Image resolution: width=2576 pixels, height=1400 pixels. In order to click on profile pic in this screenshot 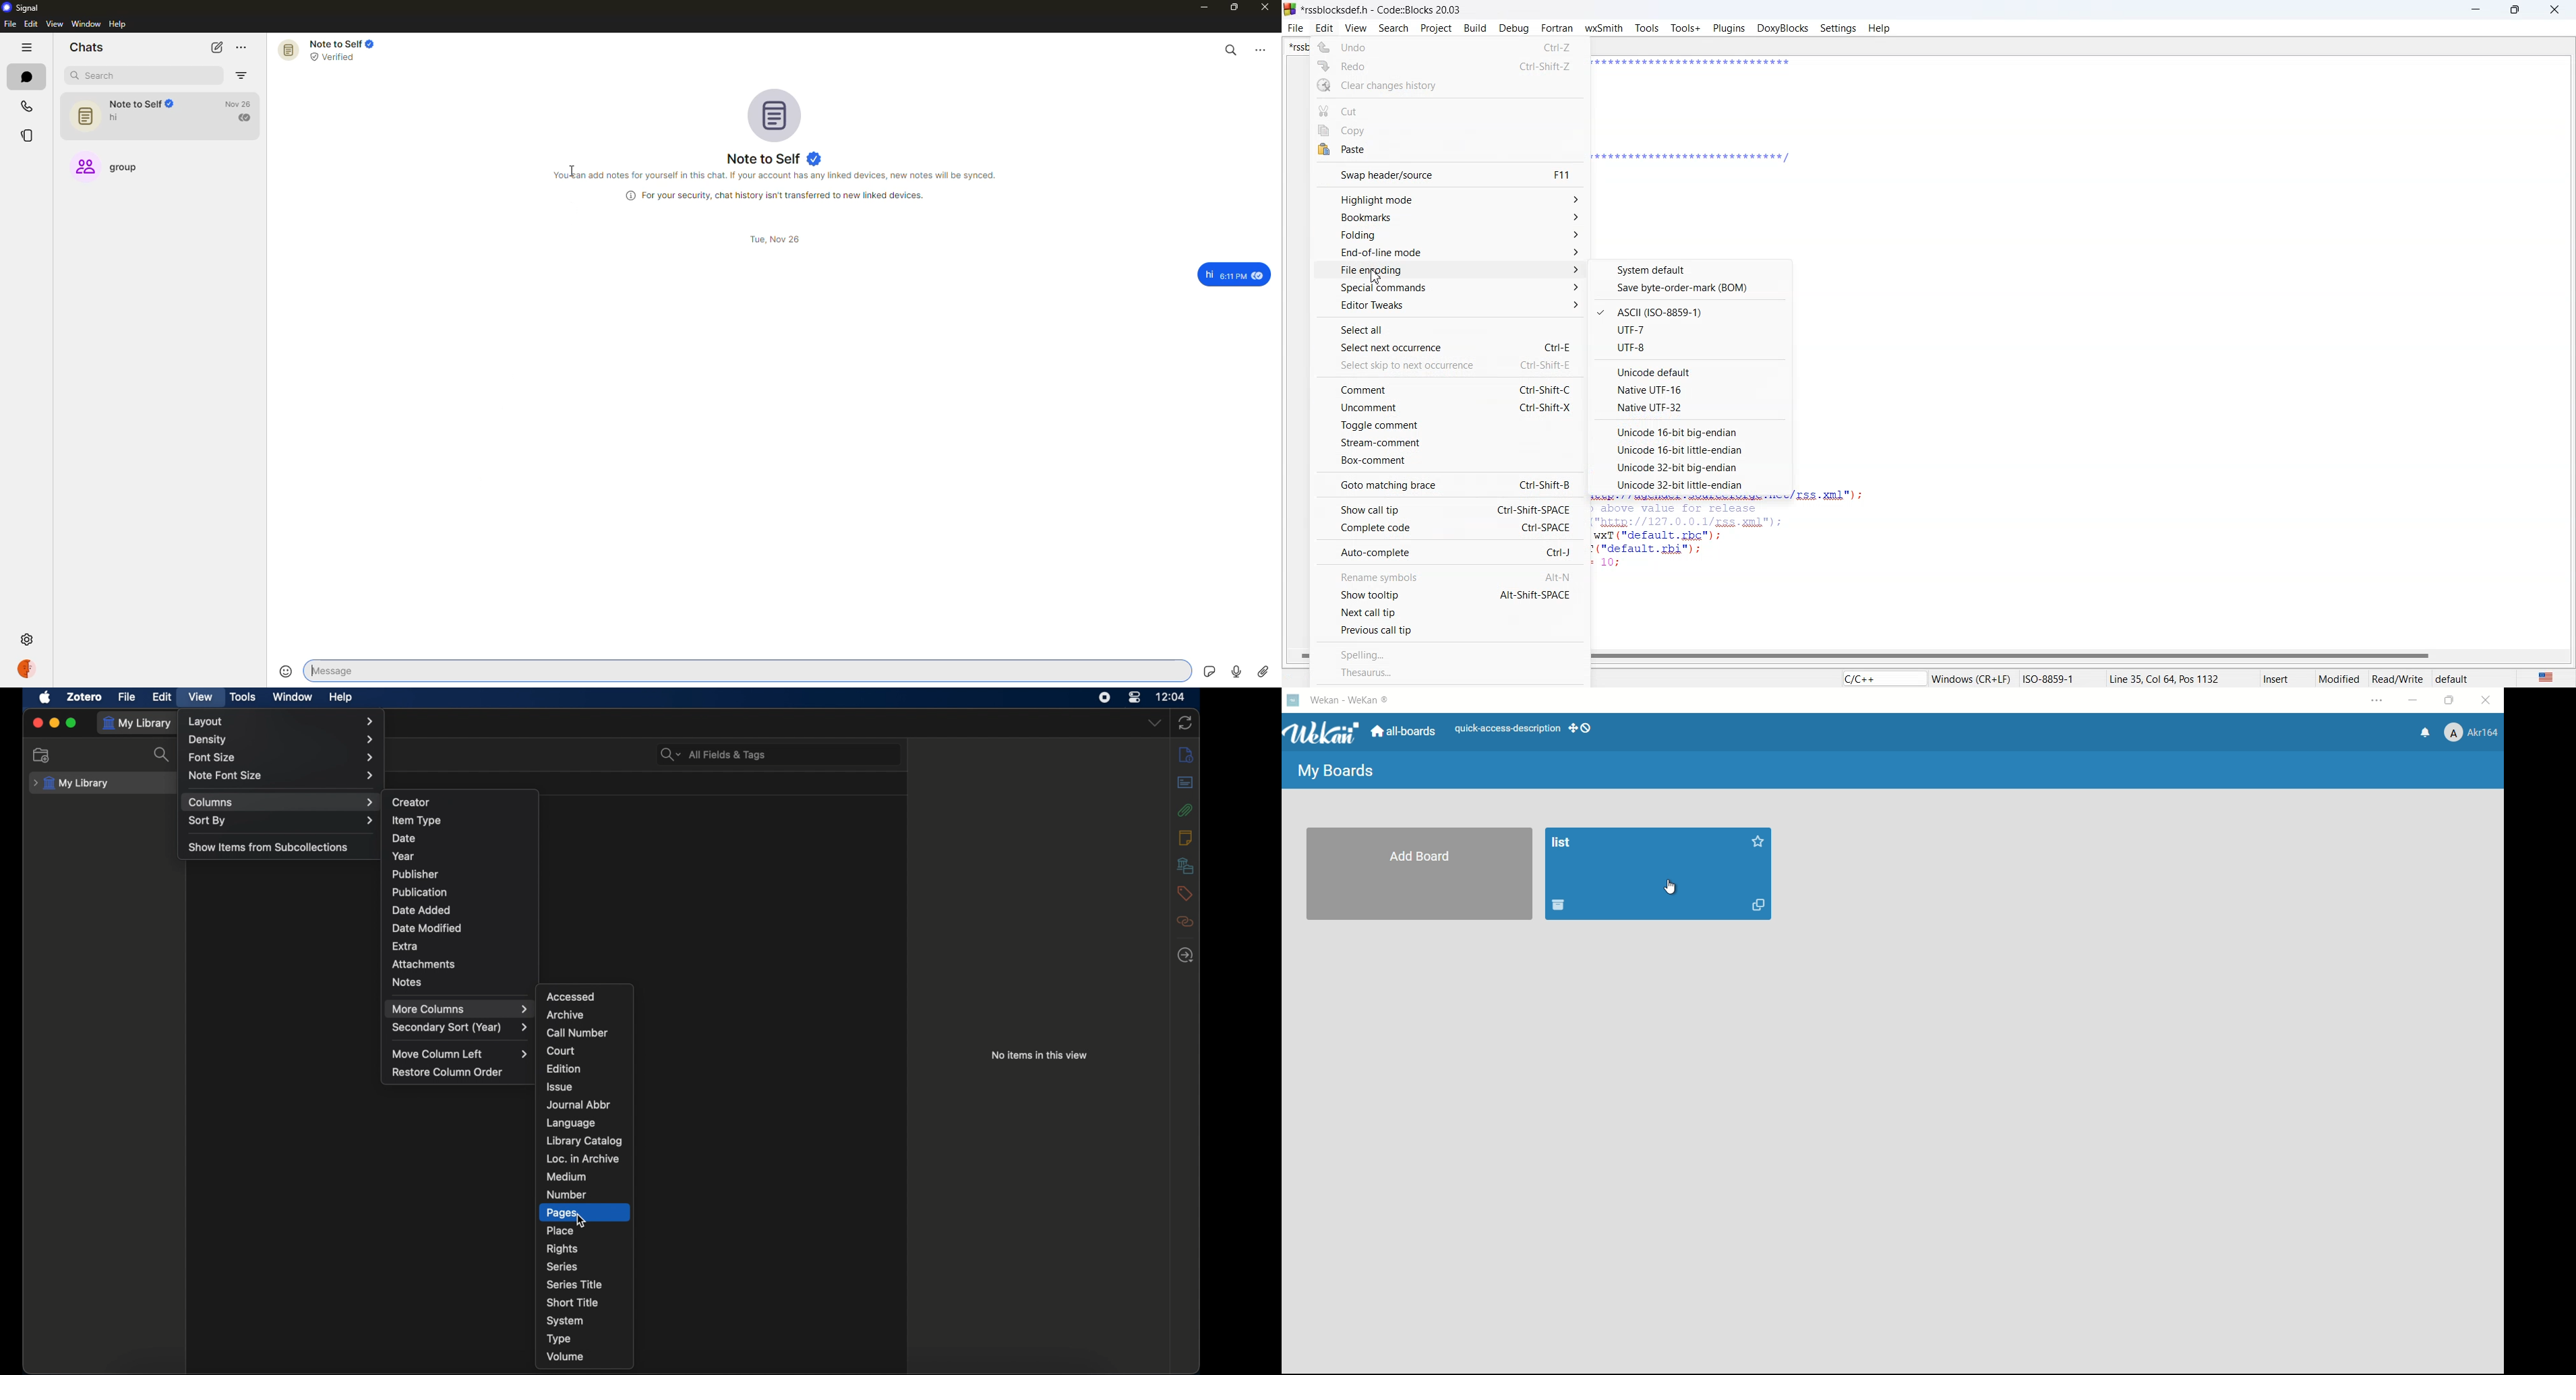, I will do `click(772, 114)`.